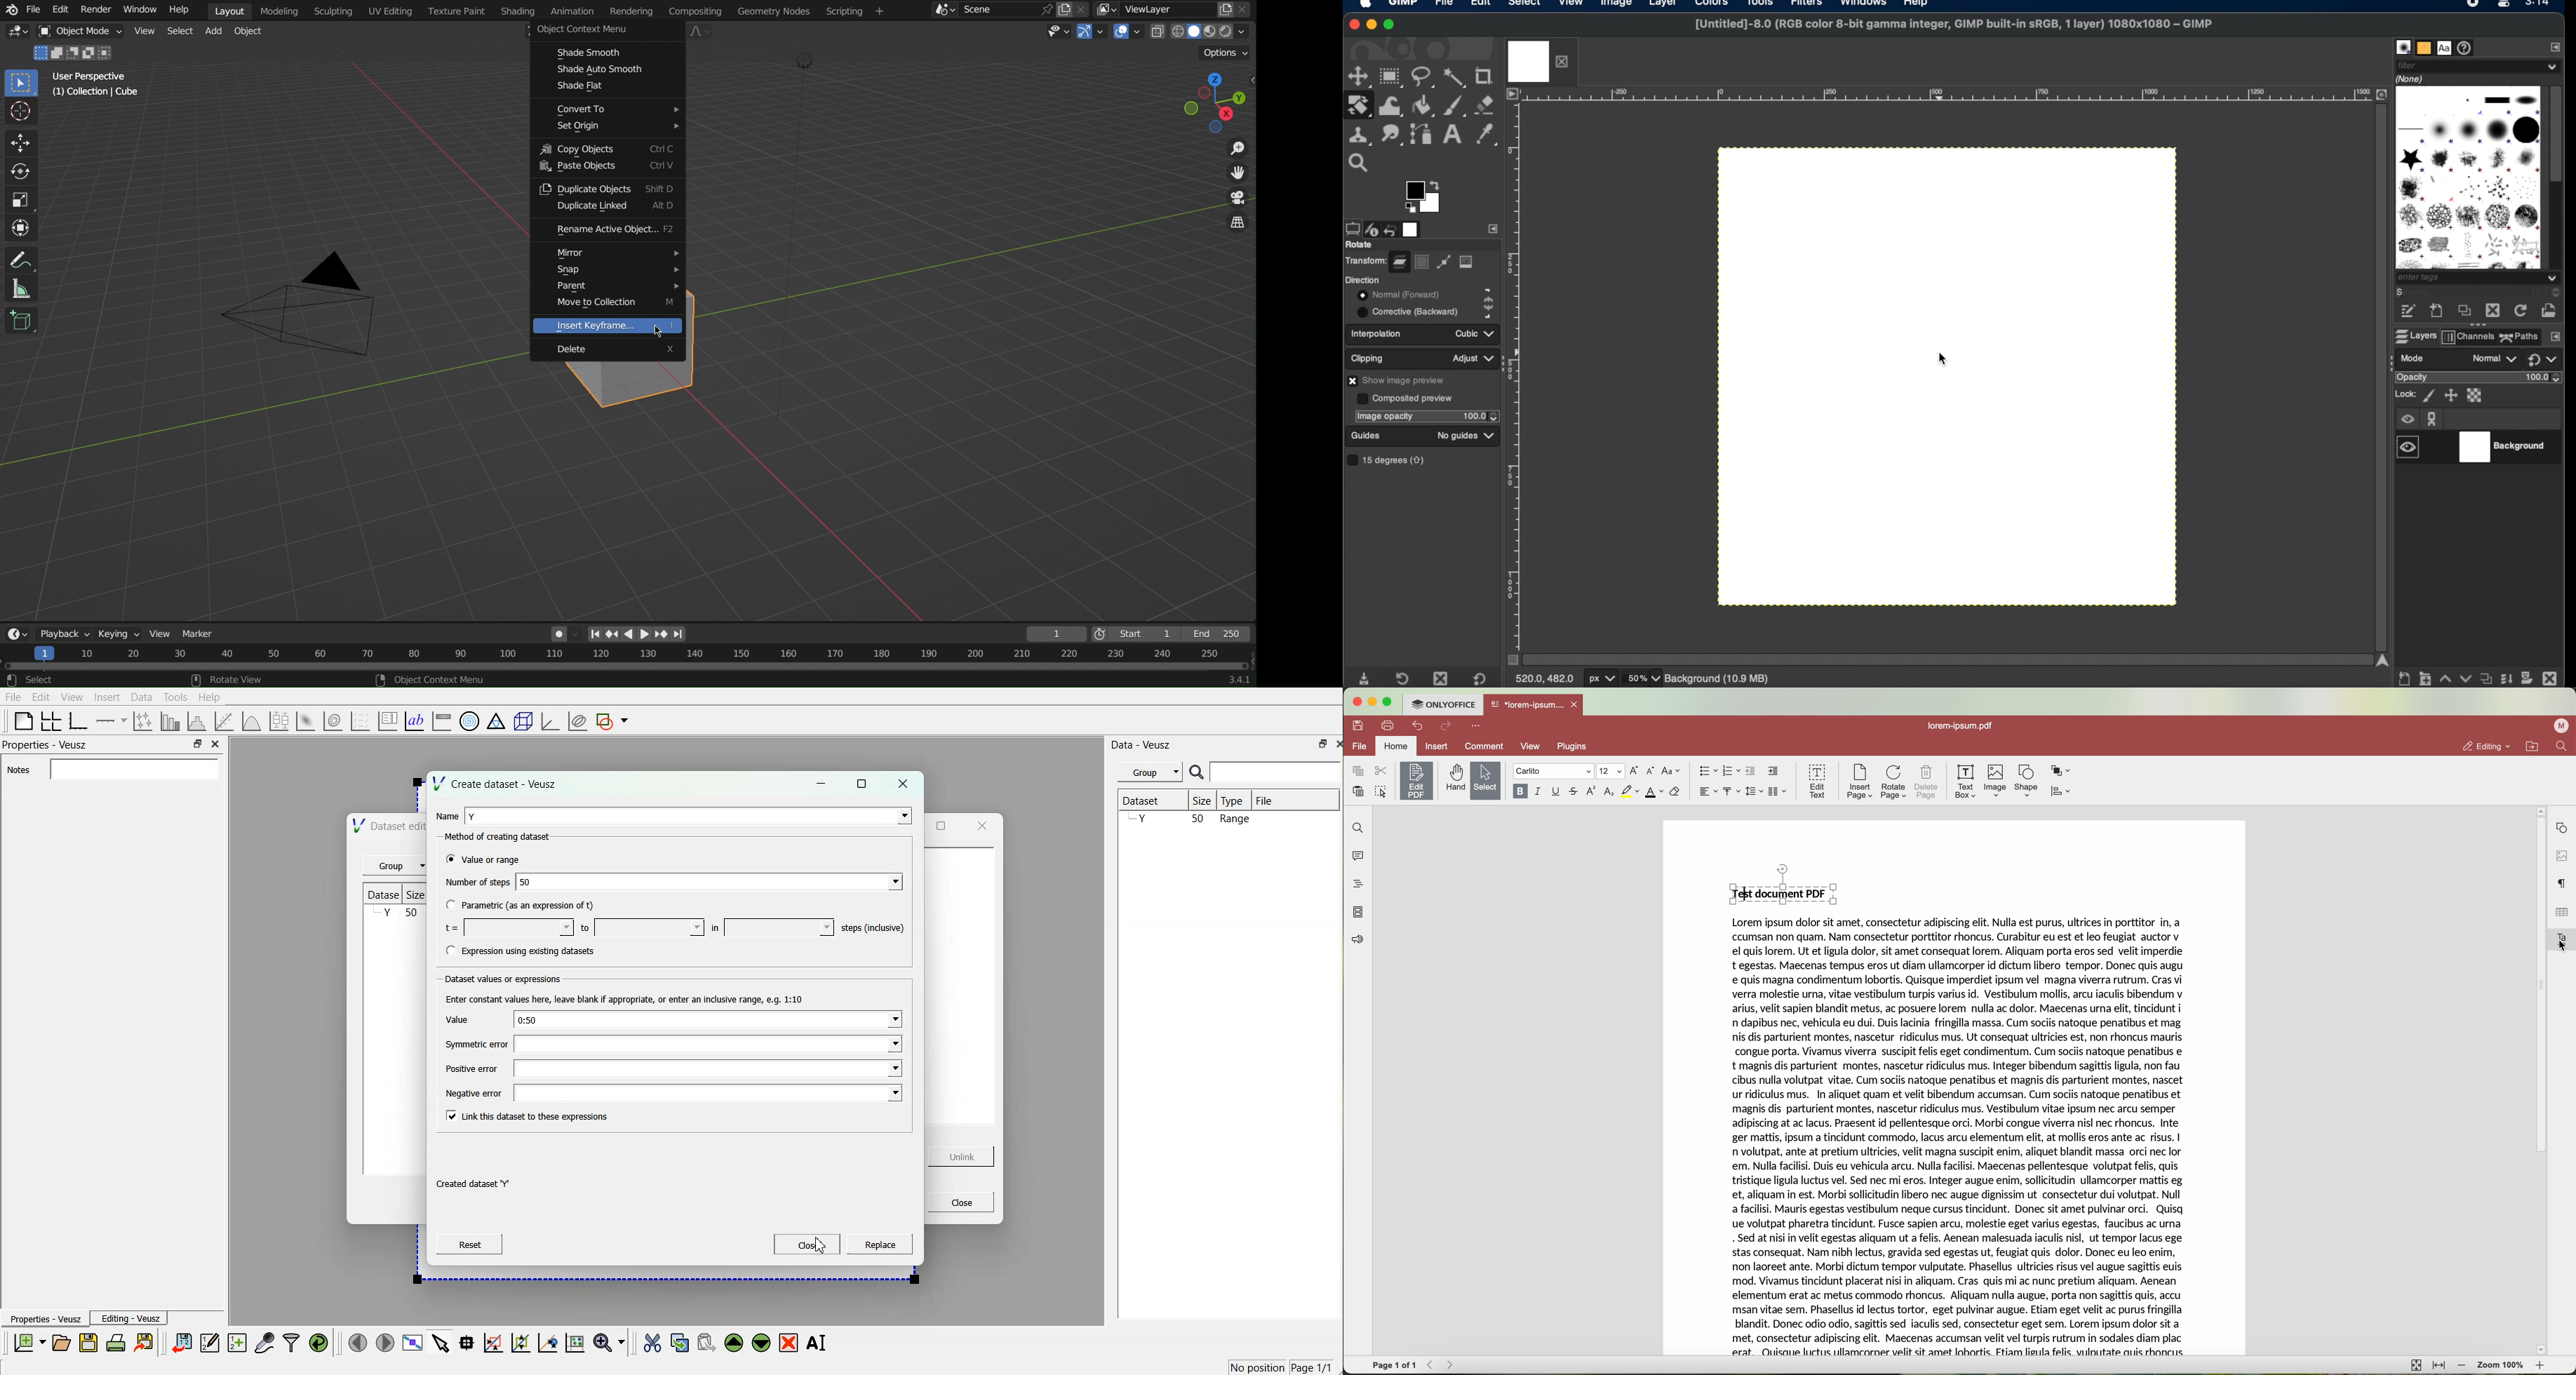  I want to click on Open/close side bar, so click(1249, 91).